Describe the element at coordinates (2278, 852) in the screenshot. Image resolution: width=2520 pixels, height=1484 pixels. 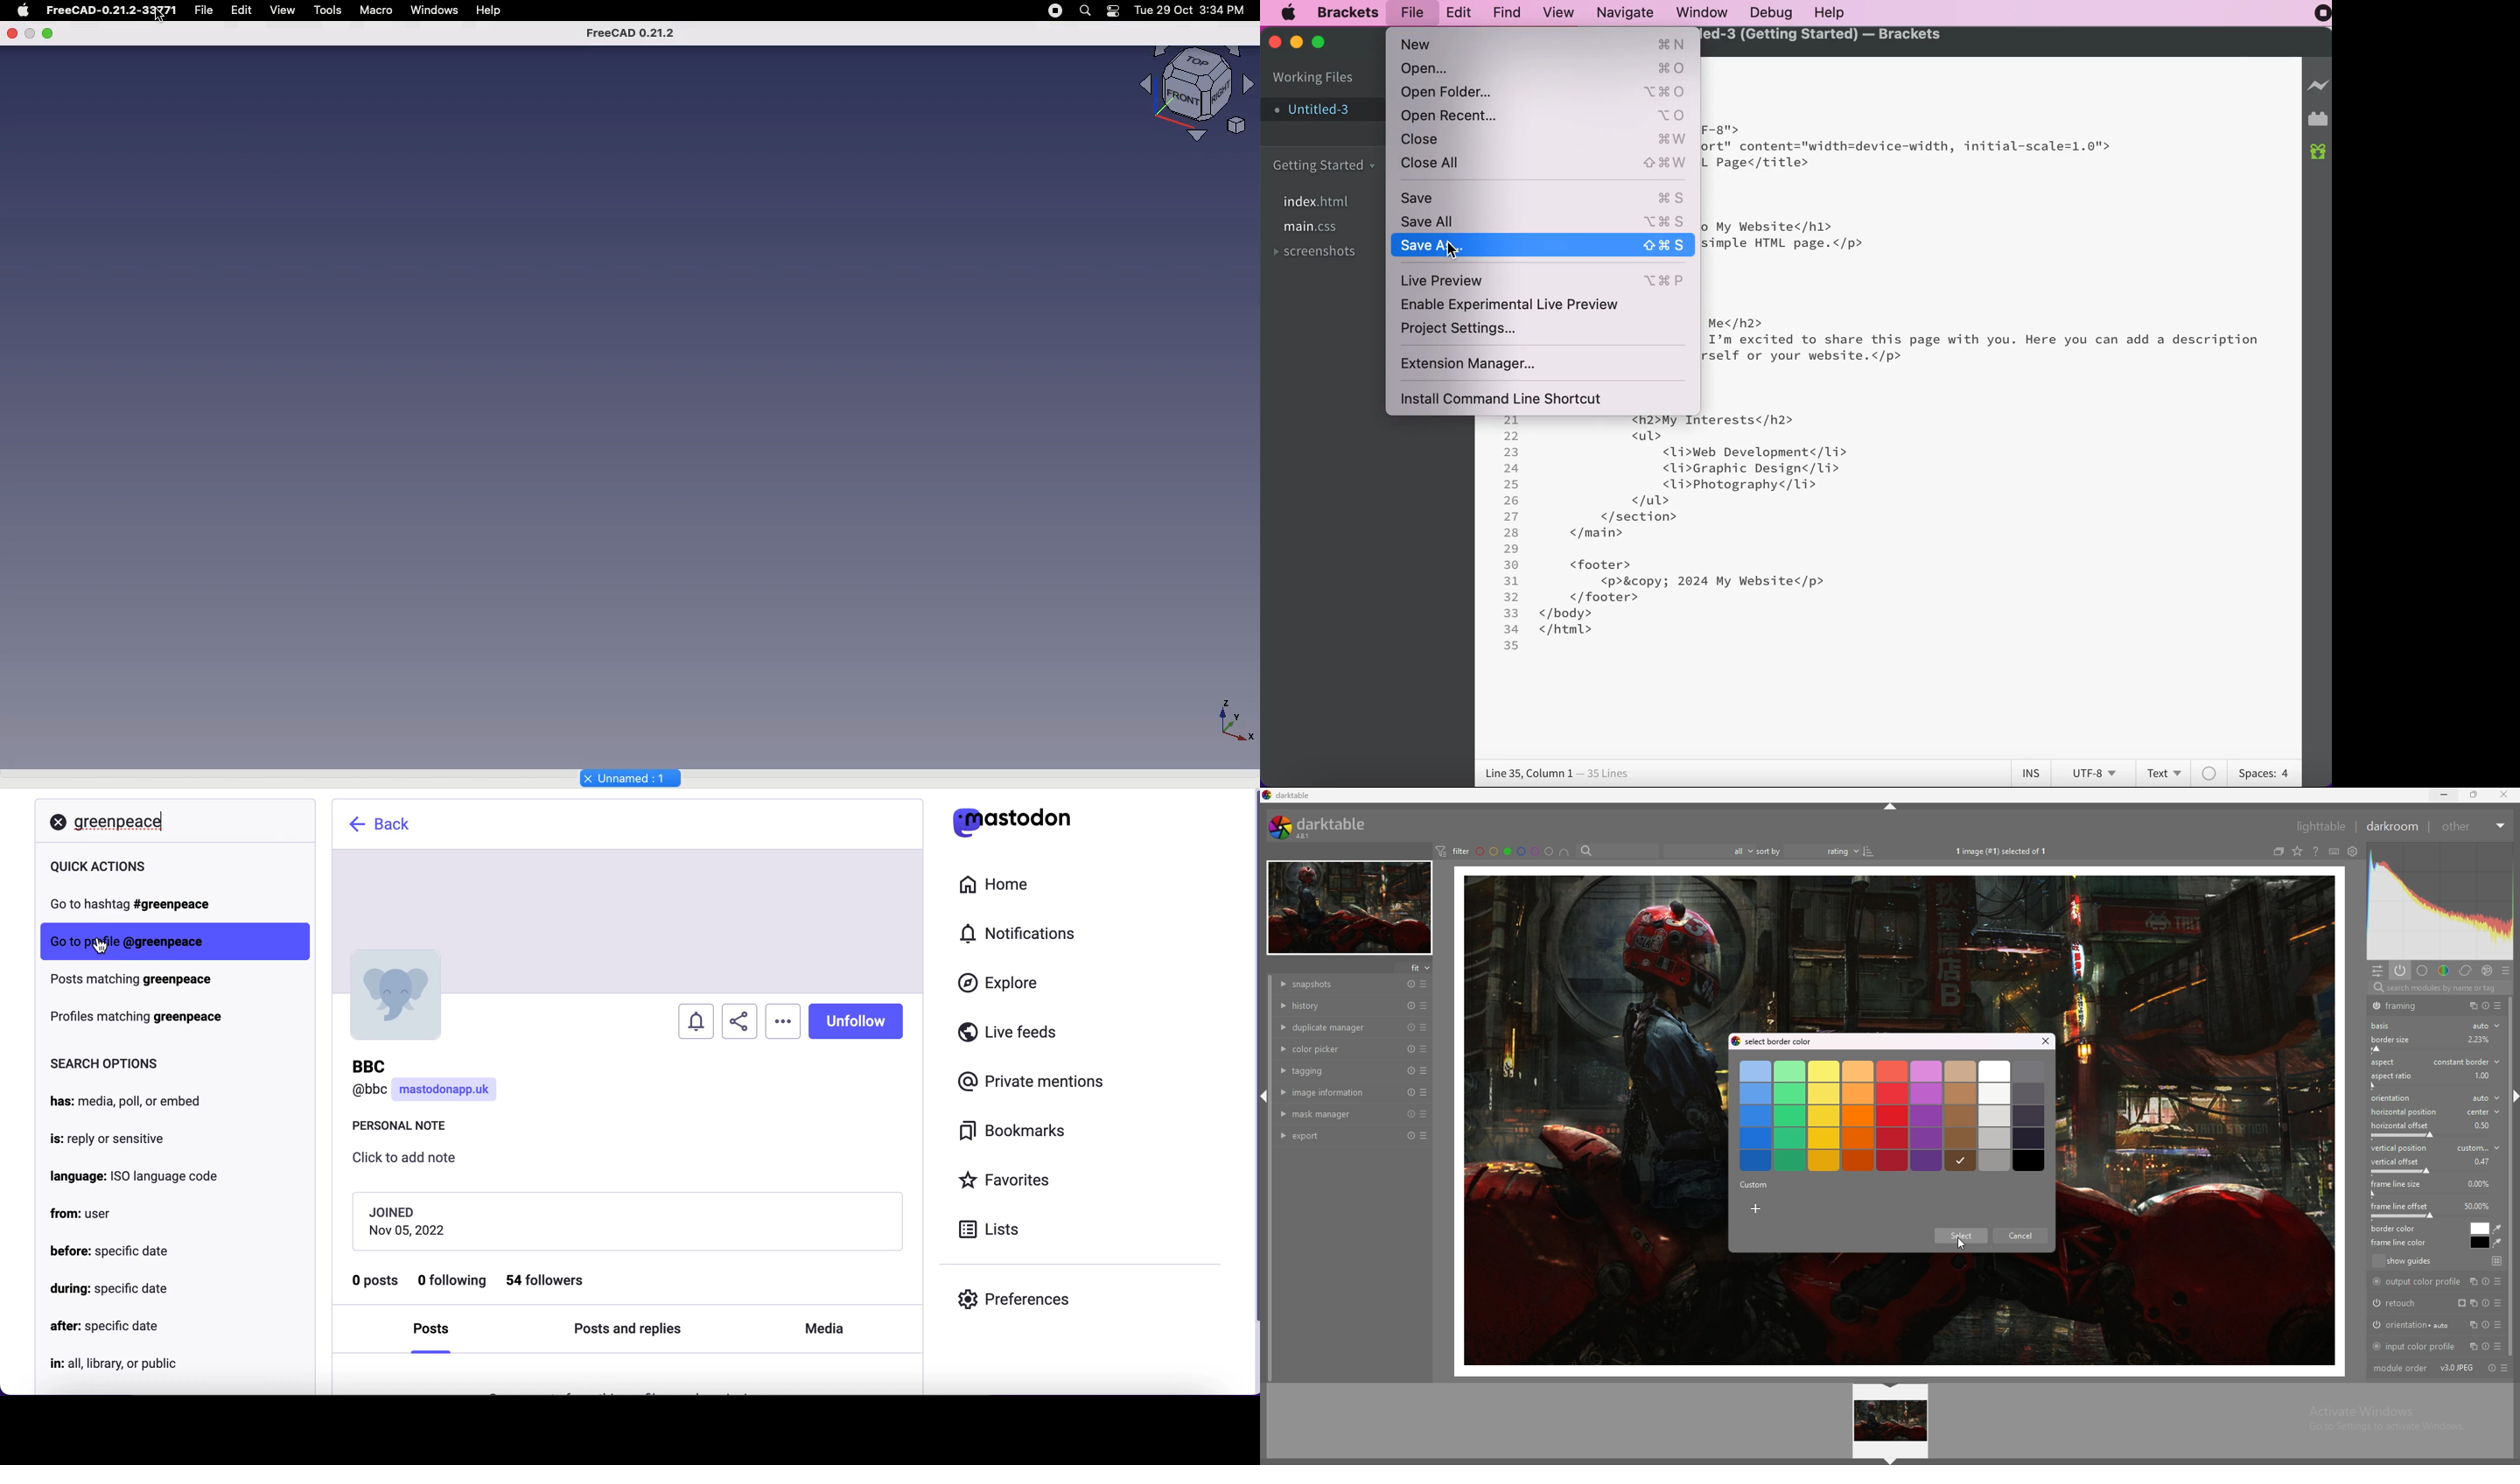
I see `collapse grouped images` at that location.